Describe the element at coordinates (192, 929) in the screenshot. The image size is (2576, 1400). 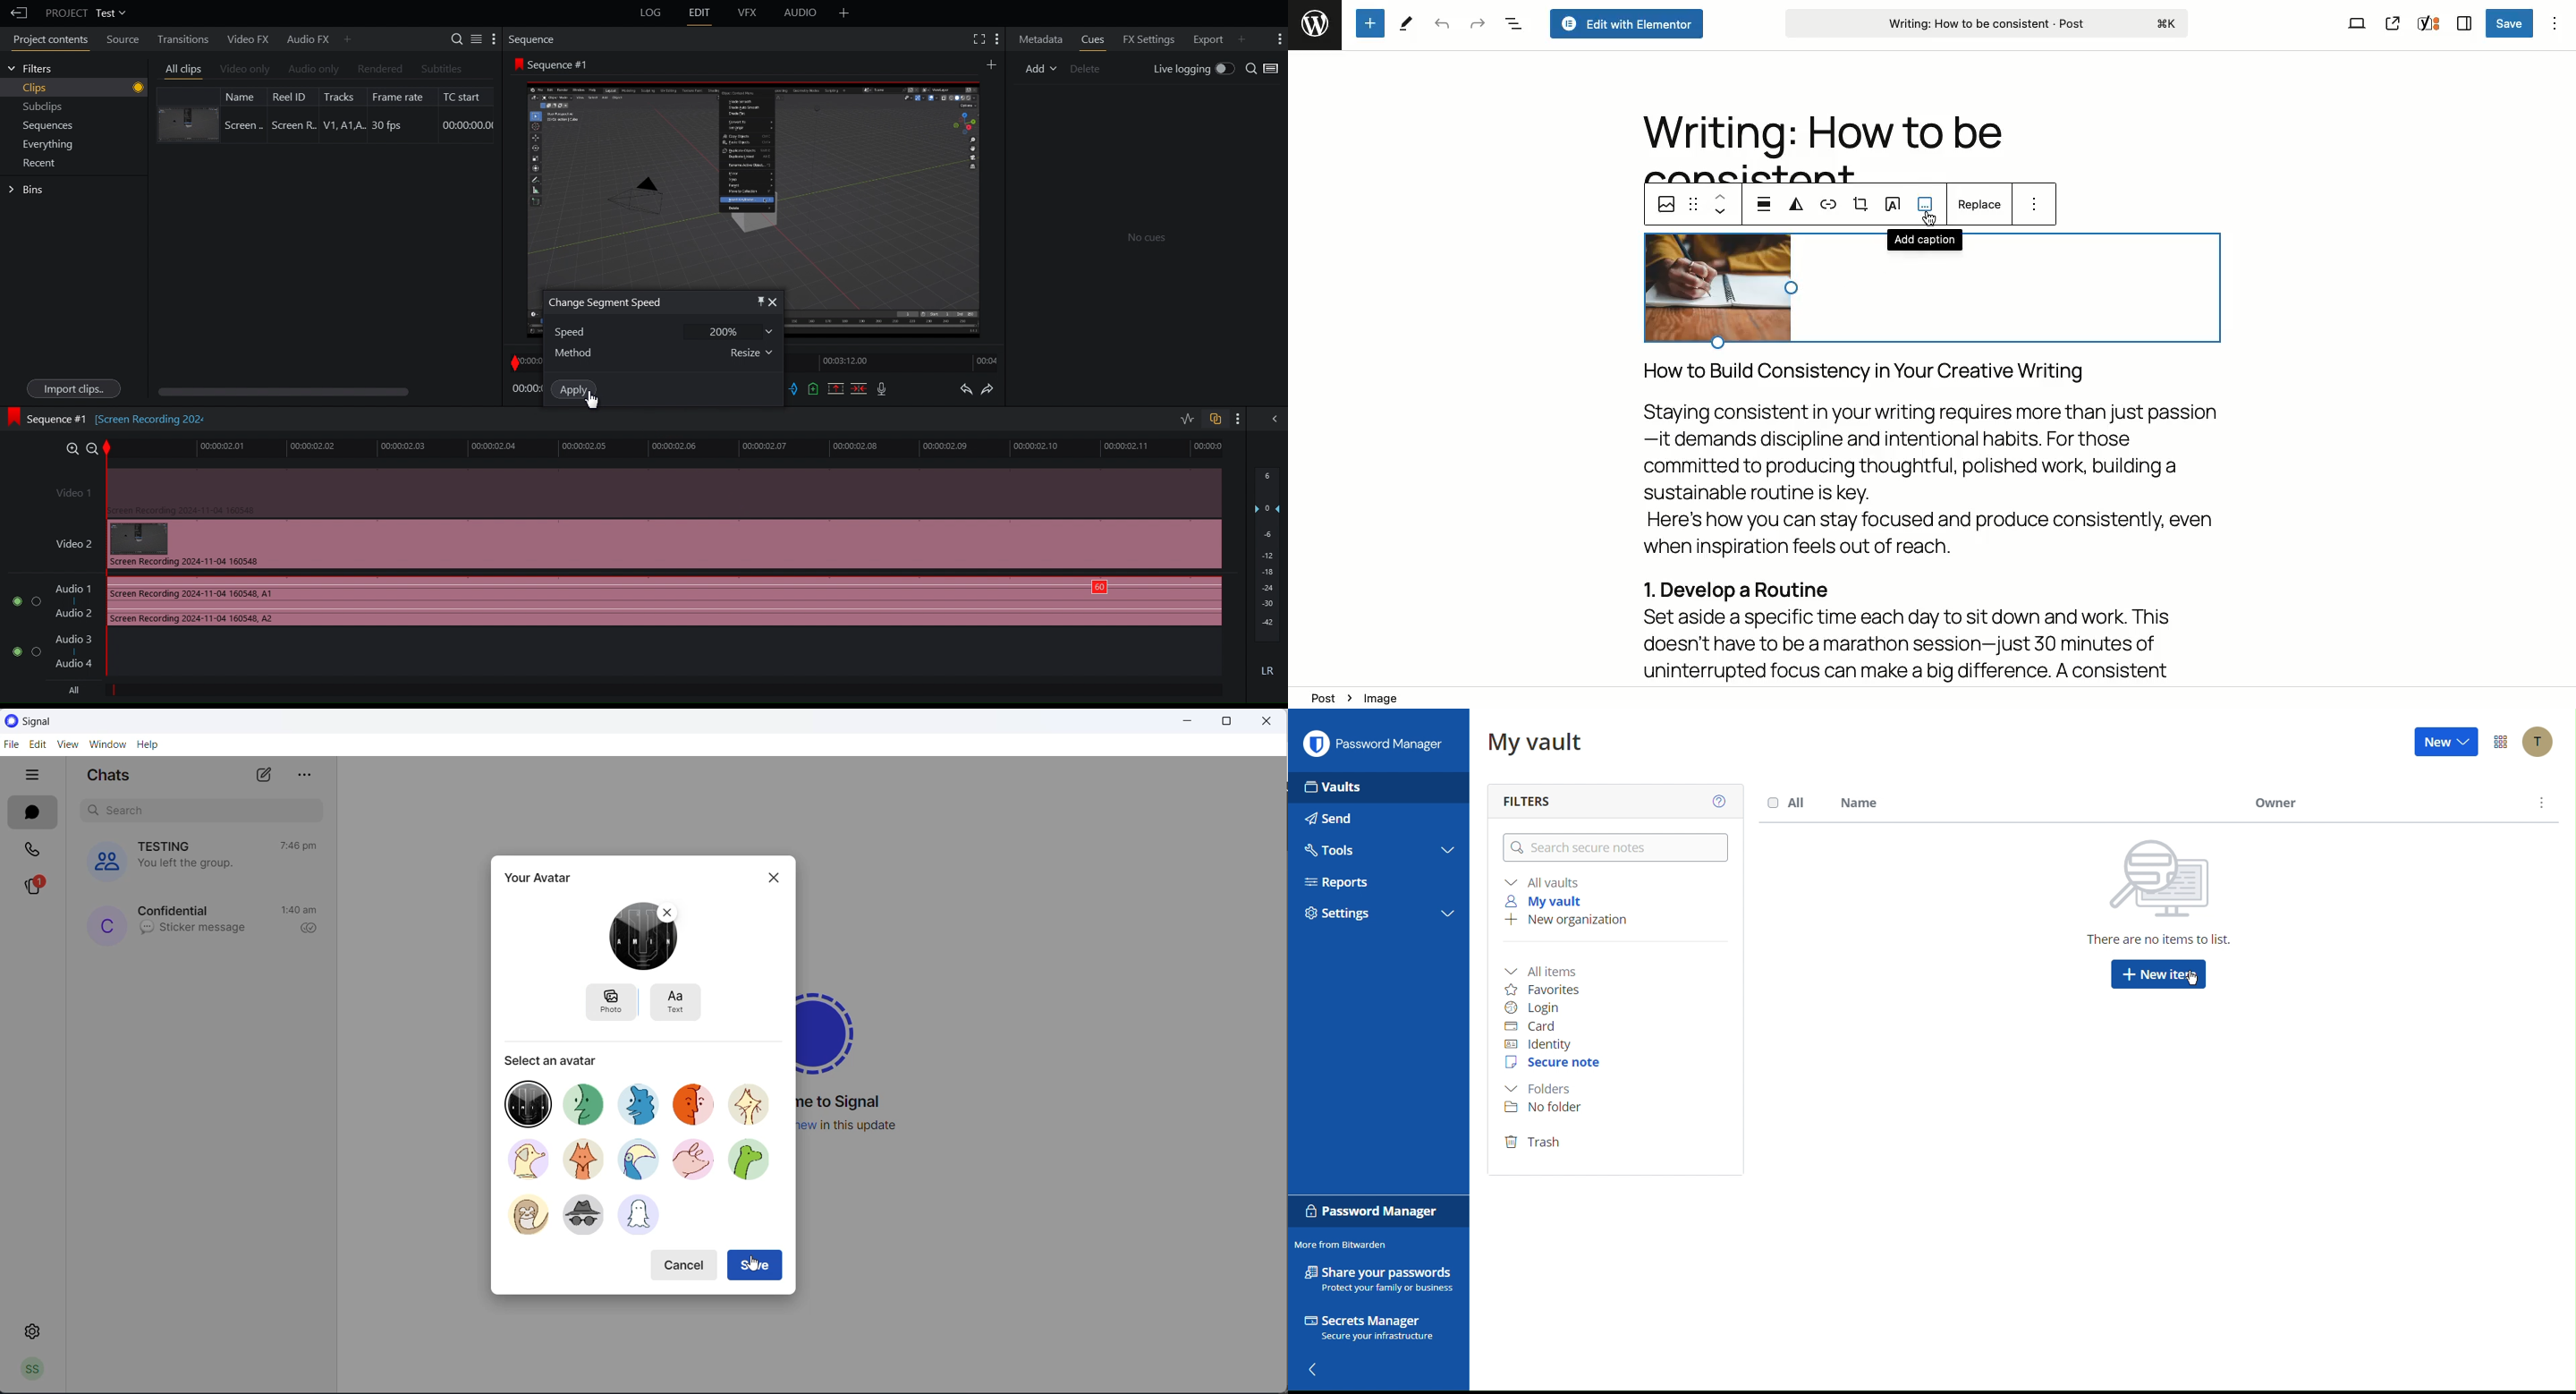
I see `last message` at that location.